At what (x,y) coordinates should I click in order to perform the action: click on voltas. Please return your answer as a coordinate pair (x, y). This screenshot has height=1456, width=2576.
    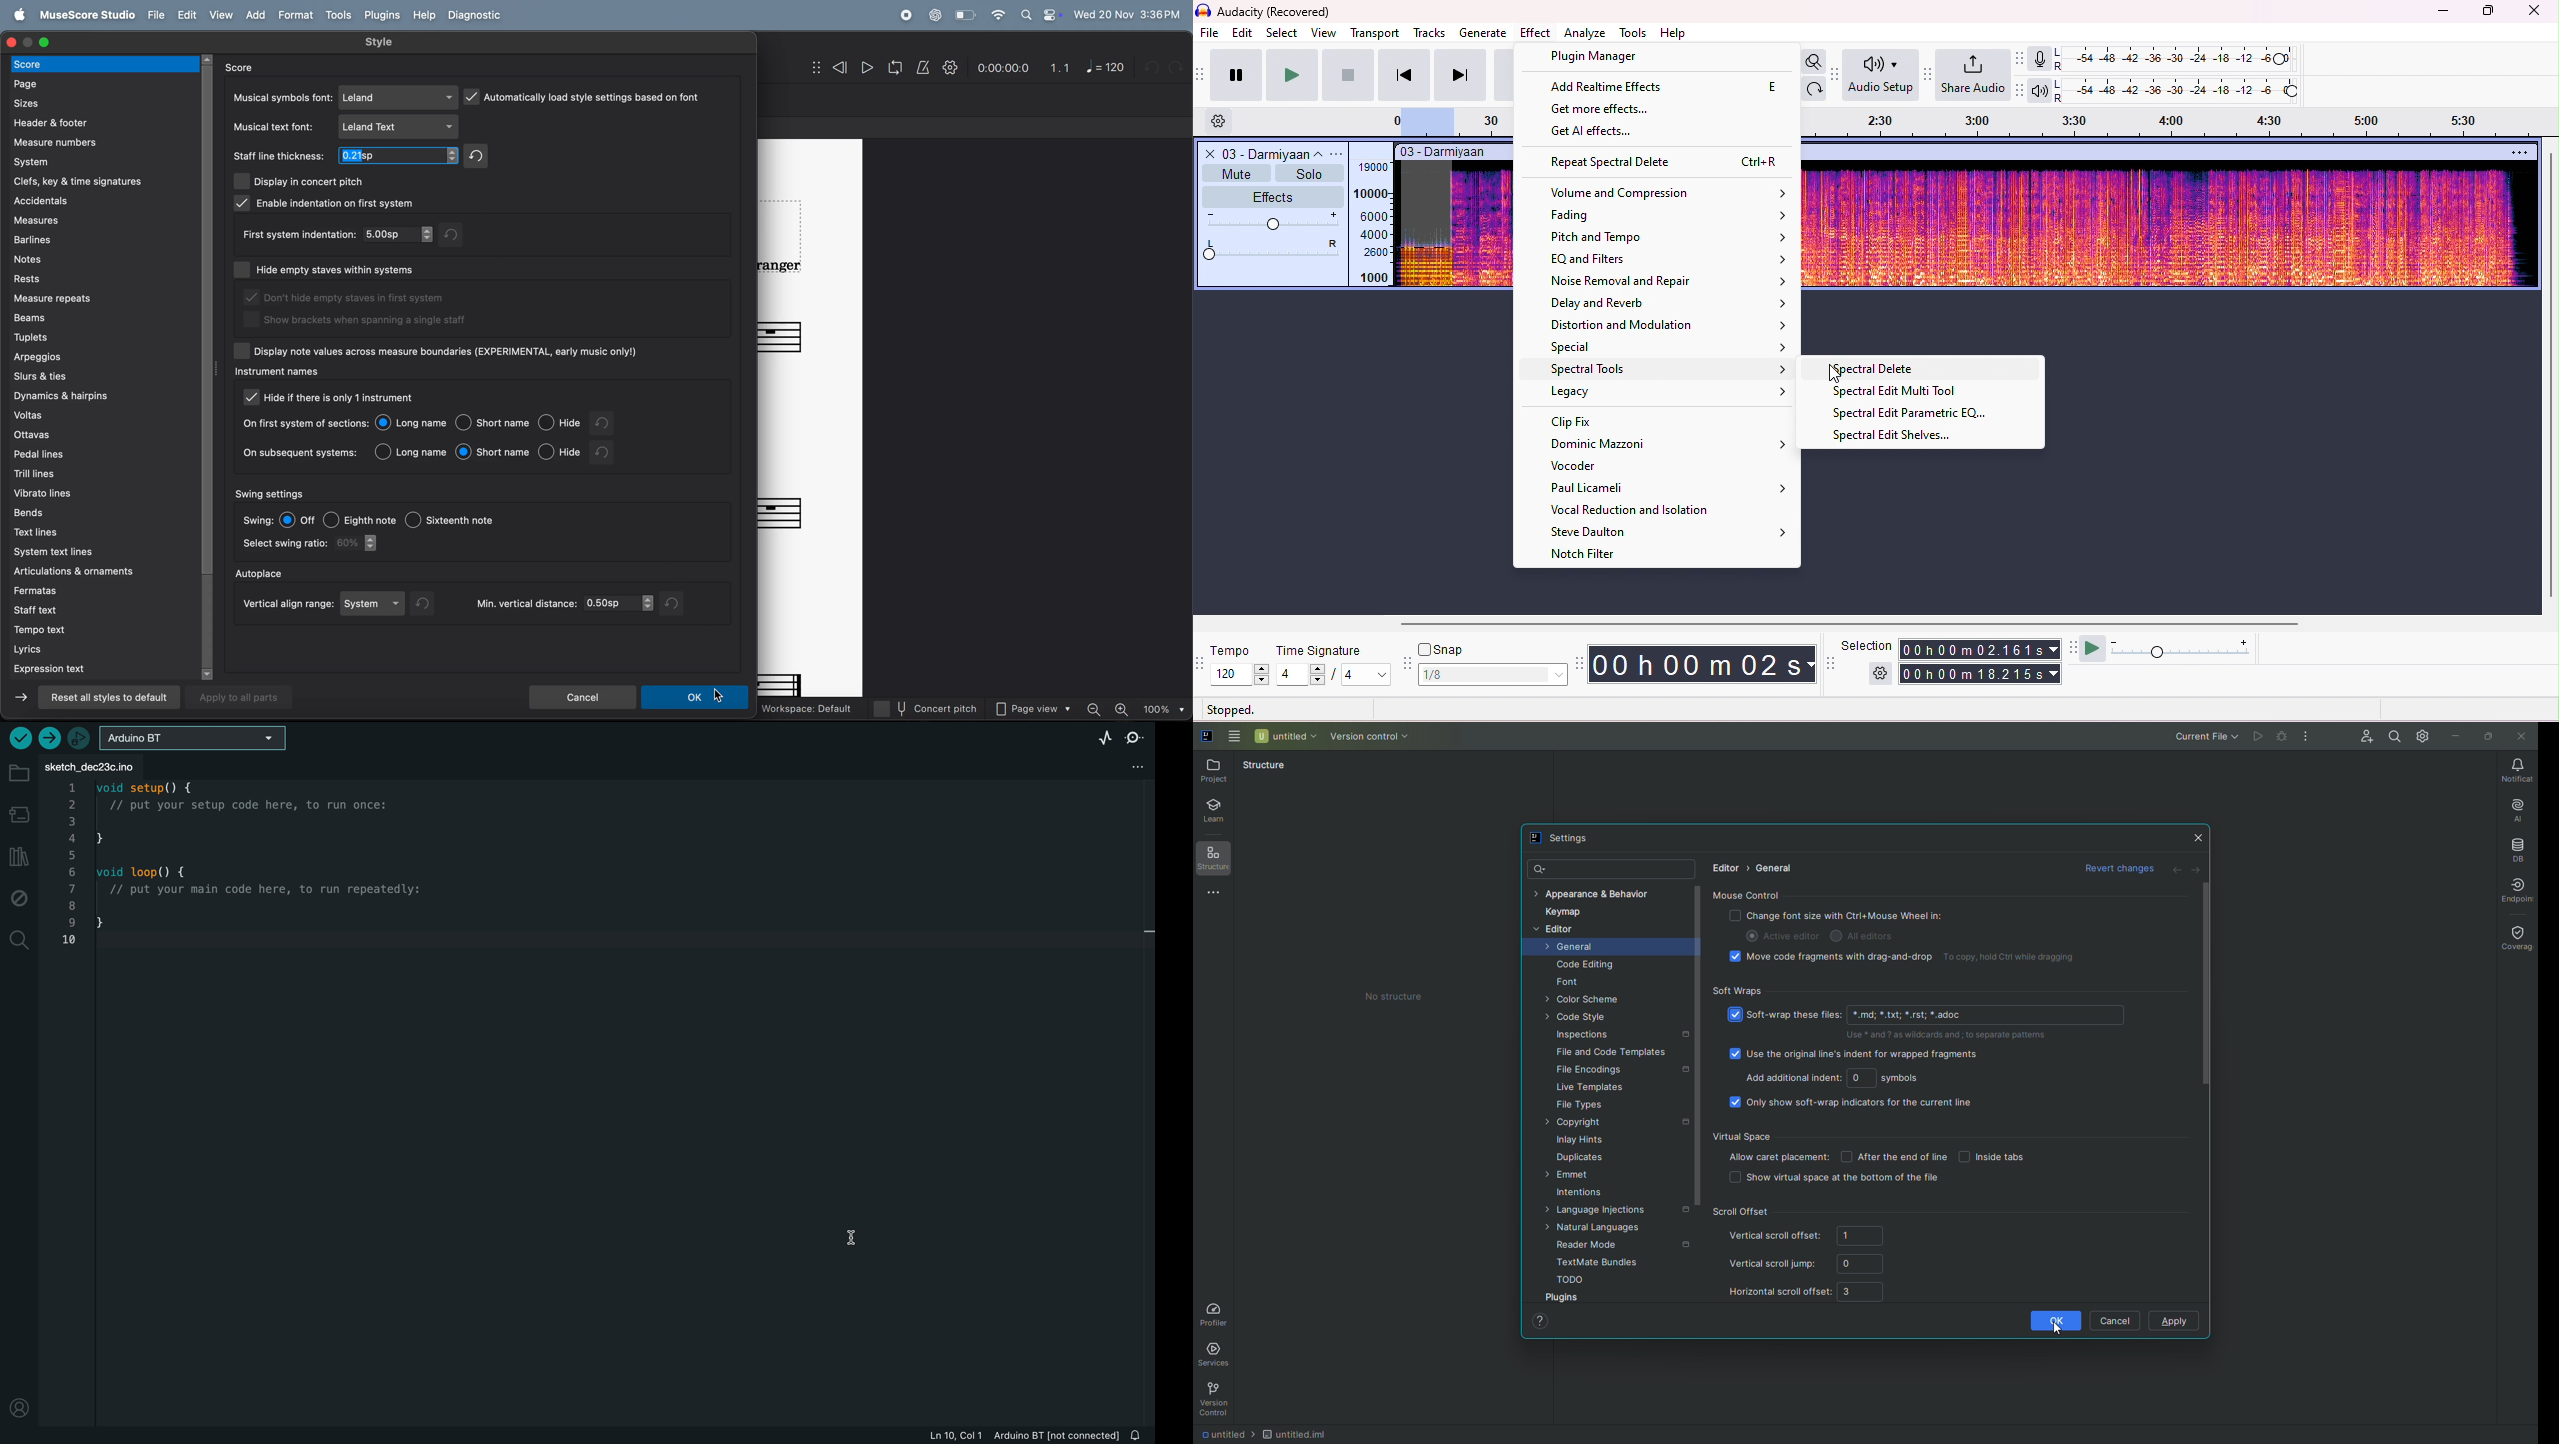
    Looking at the image, I should click on (100, 416).